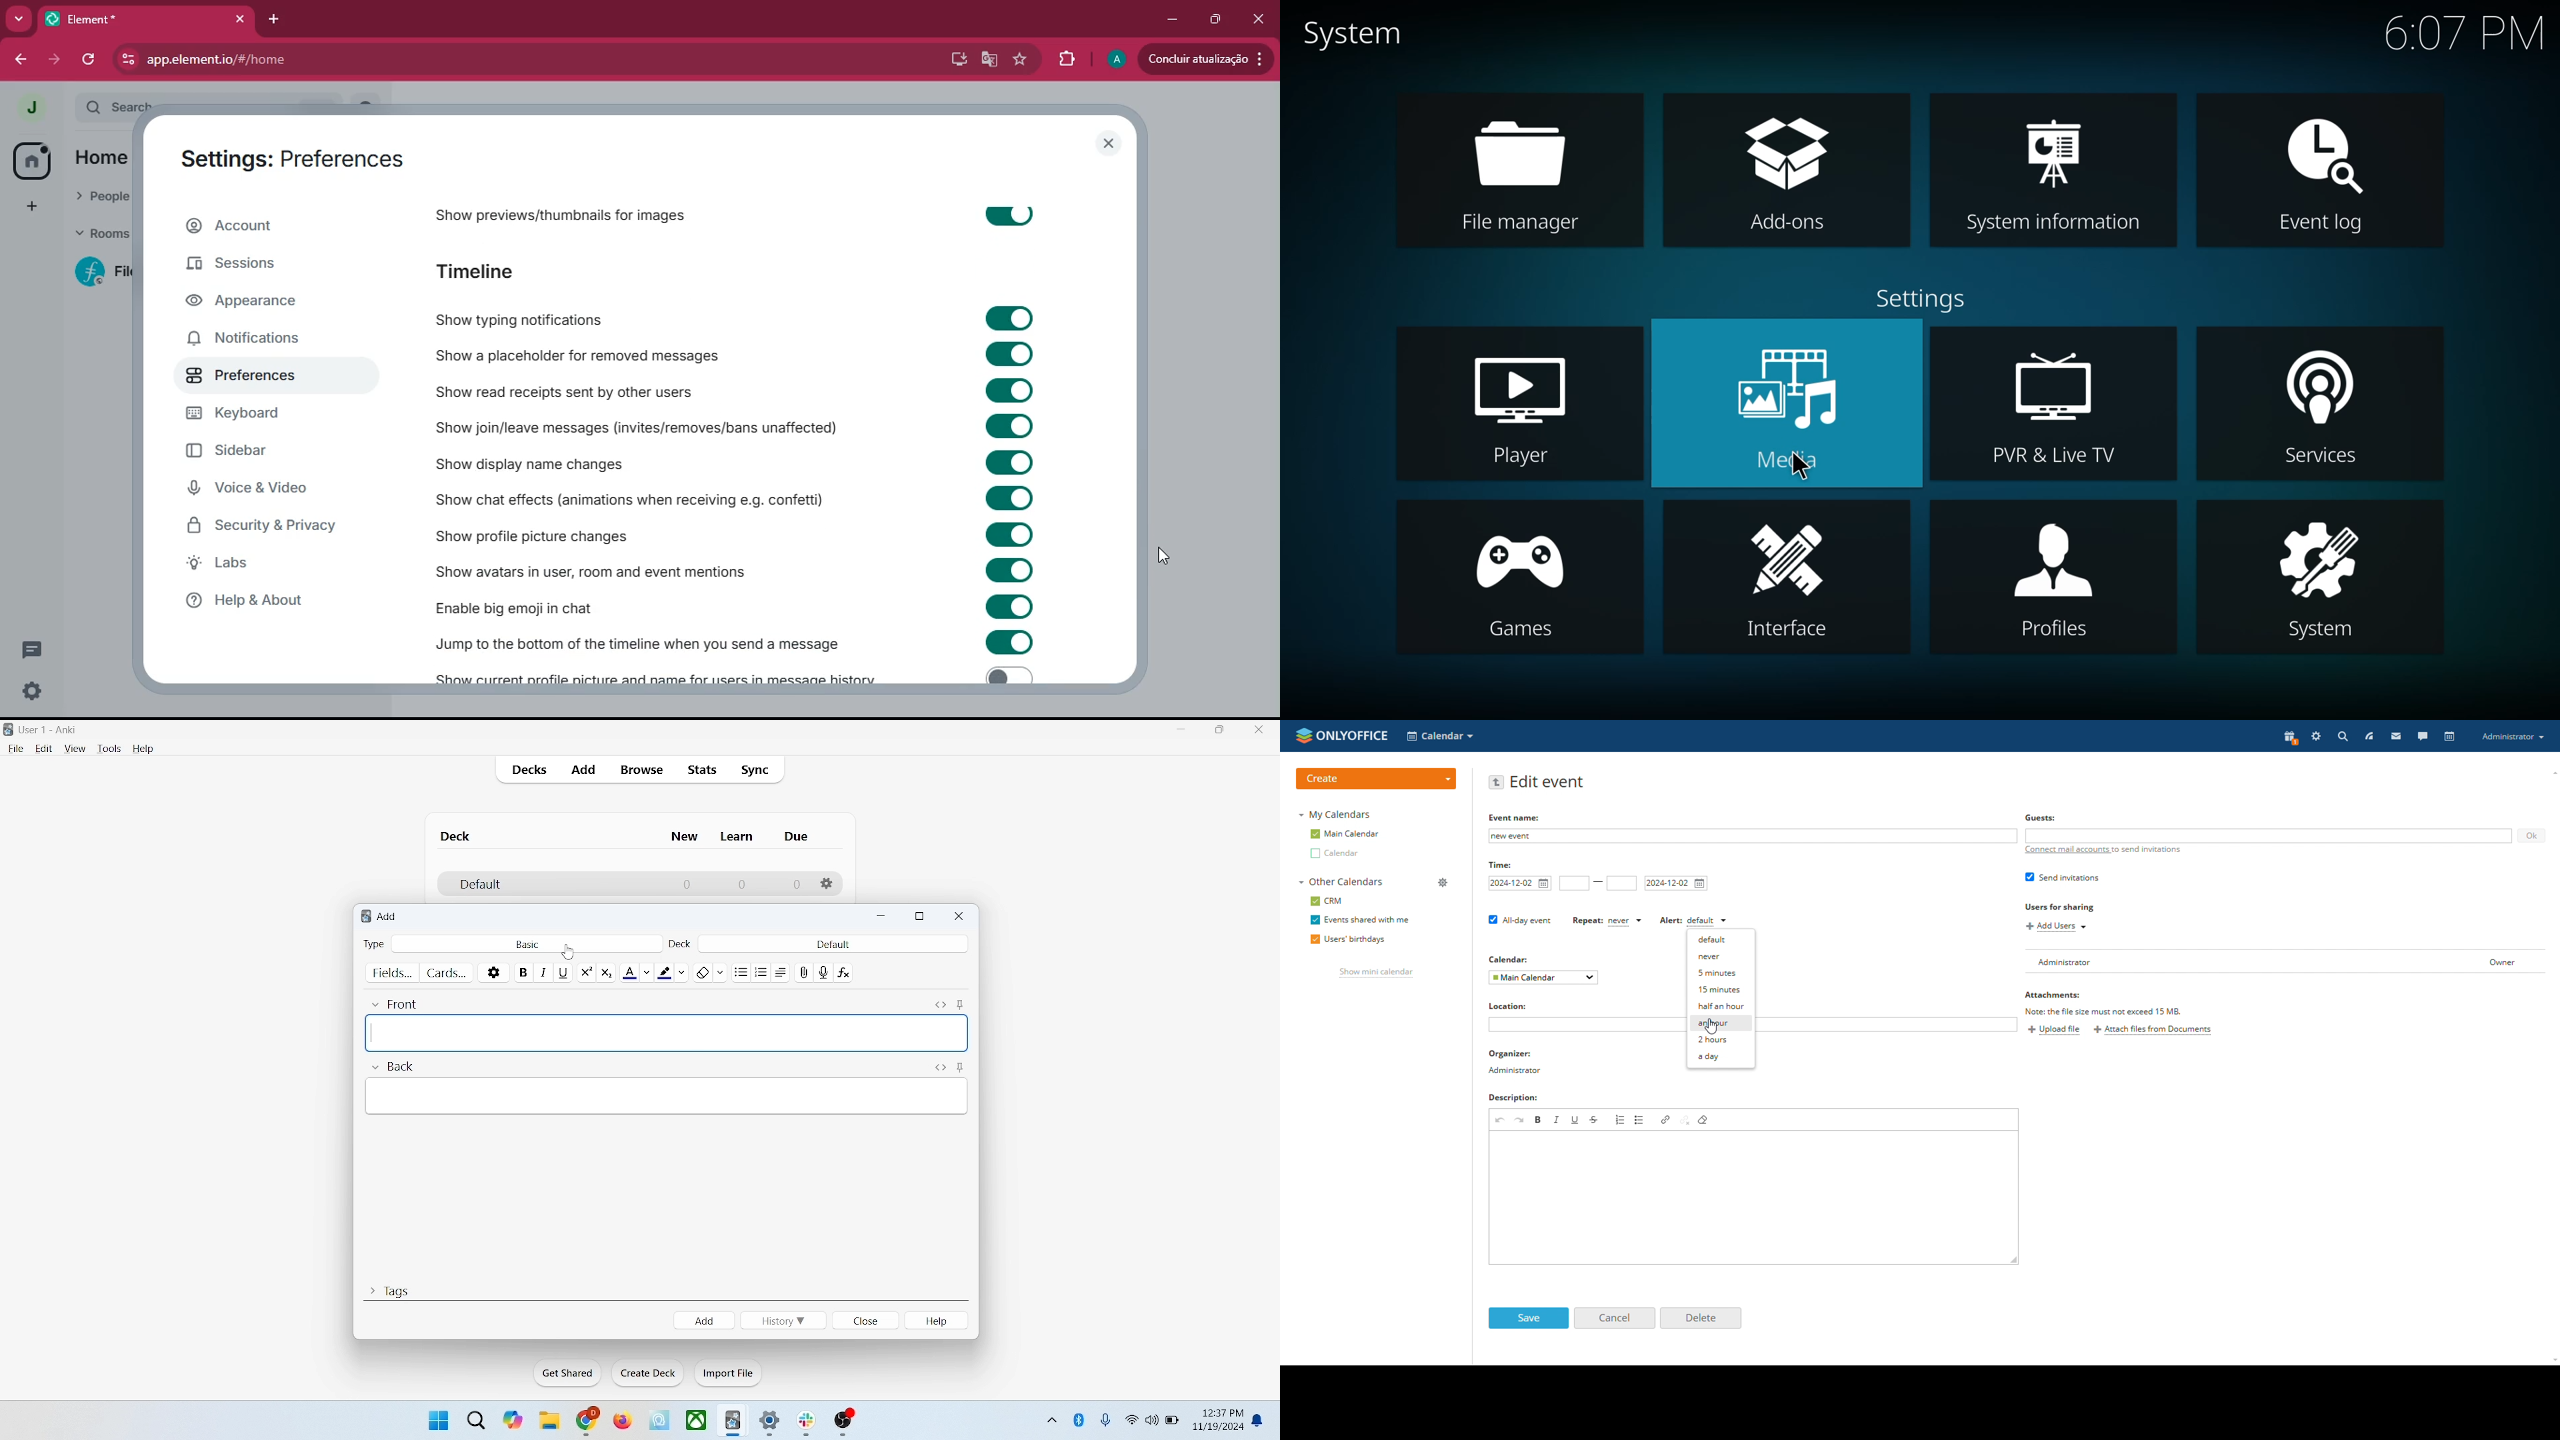 This screenshot has height=1456, width=2576. I want to click on people, so click(101, 198).